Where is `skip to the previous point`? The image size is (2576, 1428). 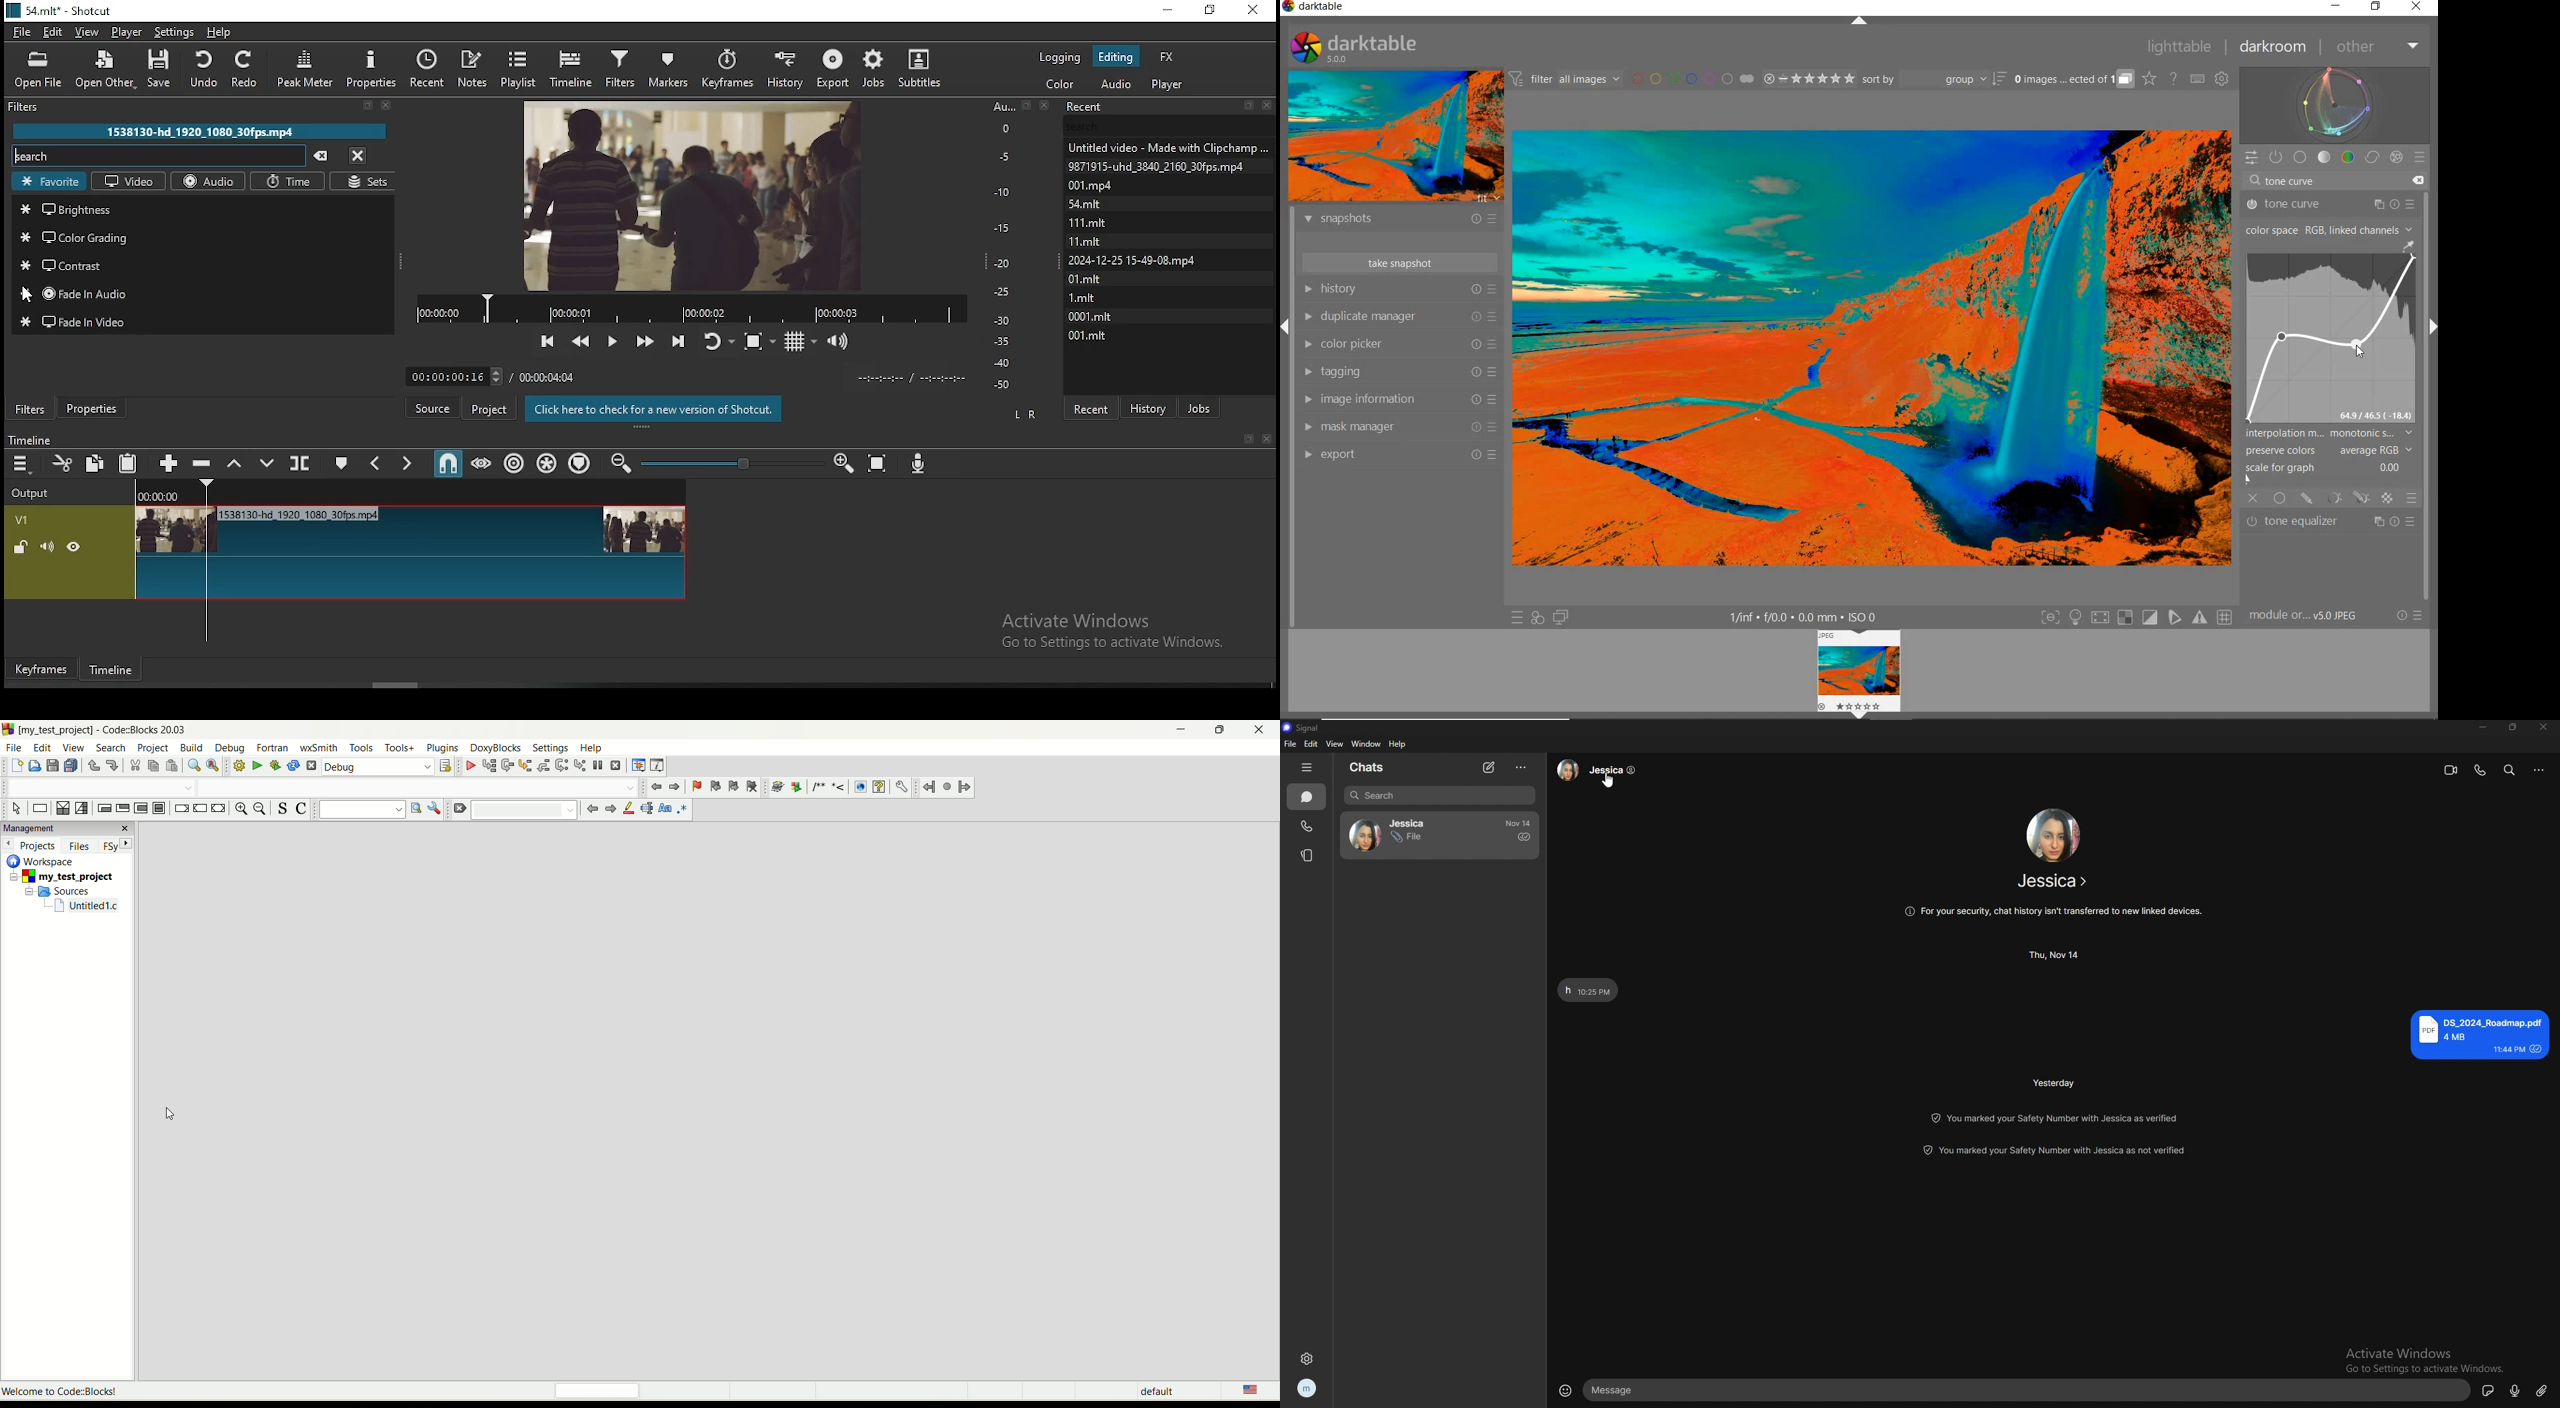 skip to the previous point is located at coordinates (546, 340).